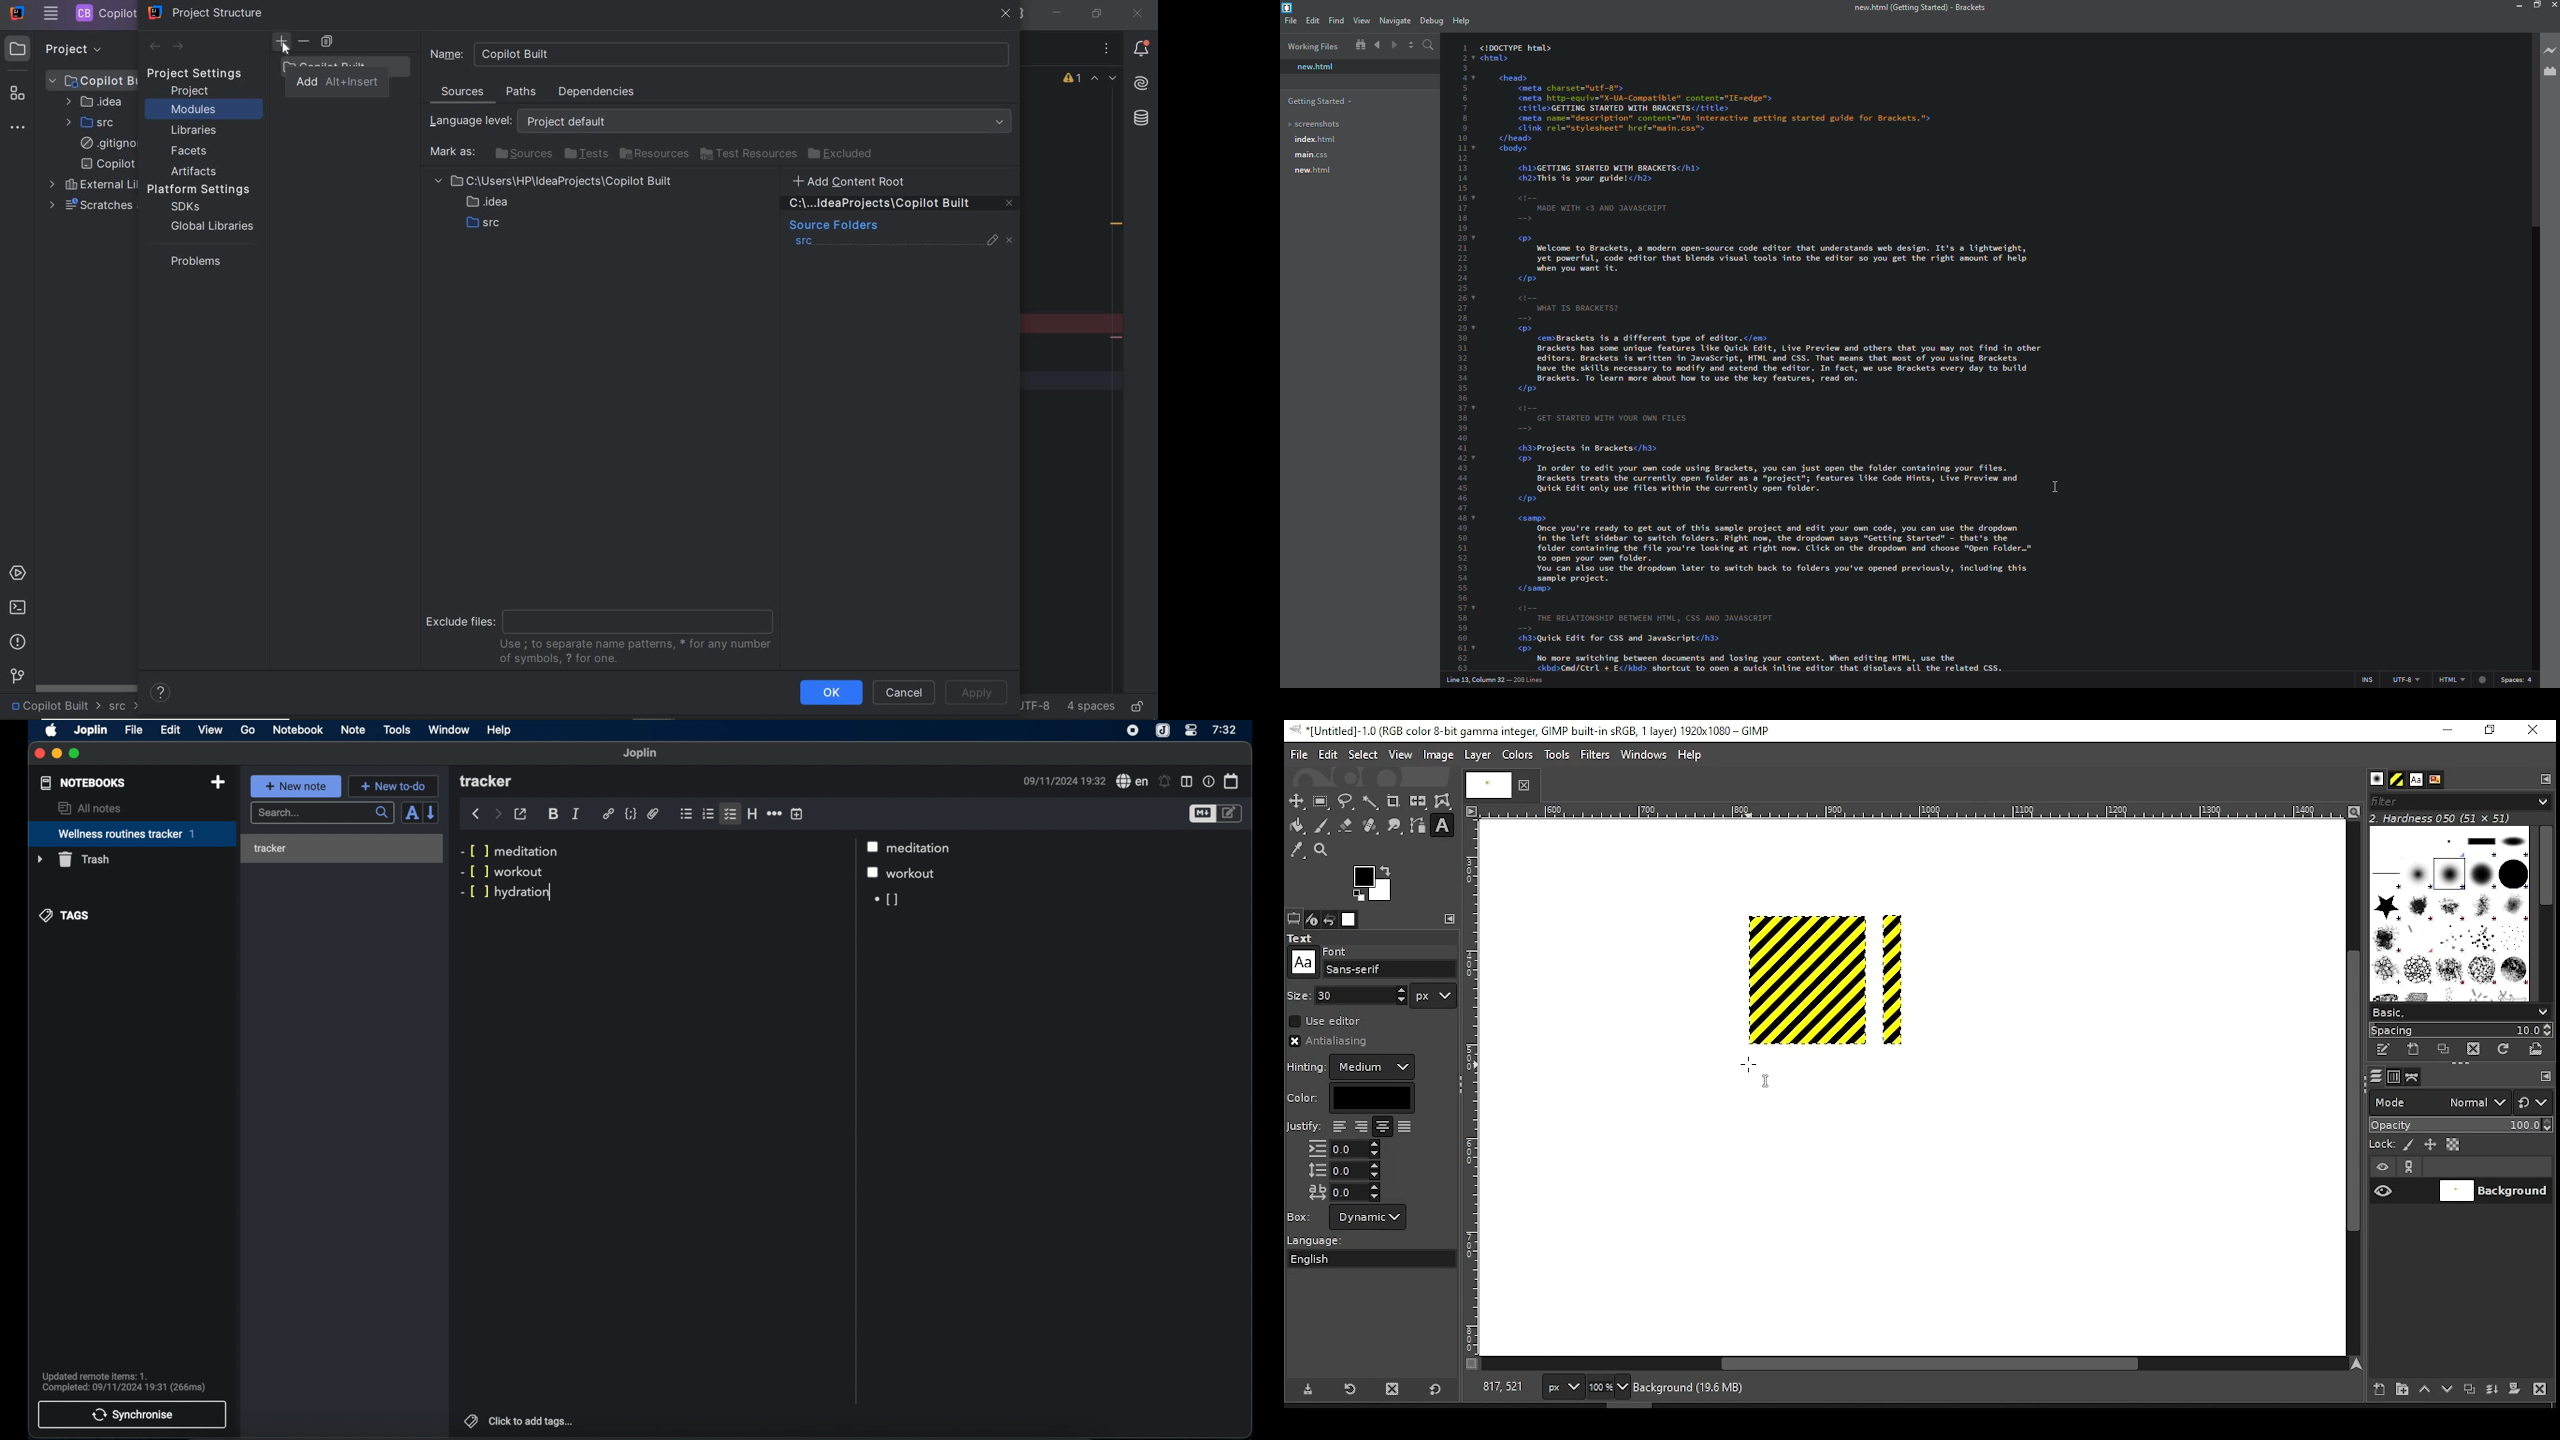 The width and height of the screenshot is (2576, 1456). I want to click on Scroll bar, so click(854, 1121).